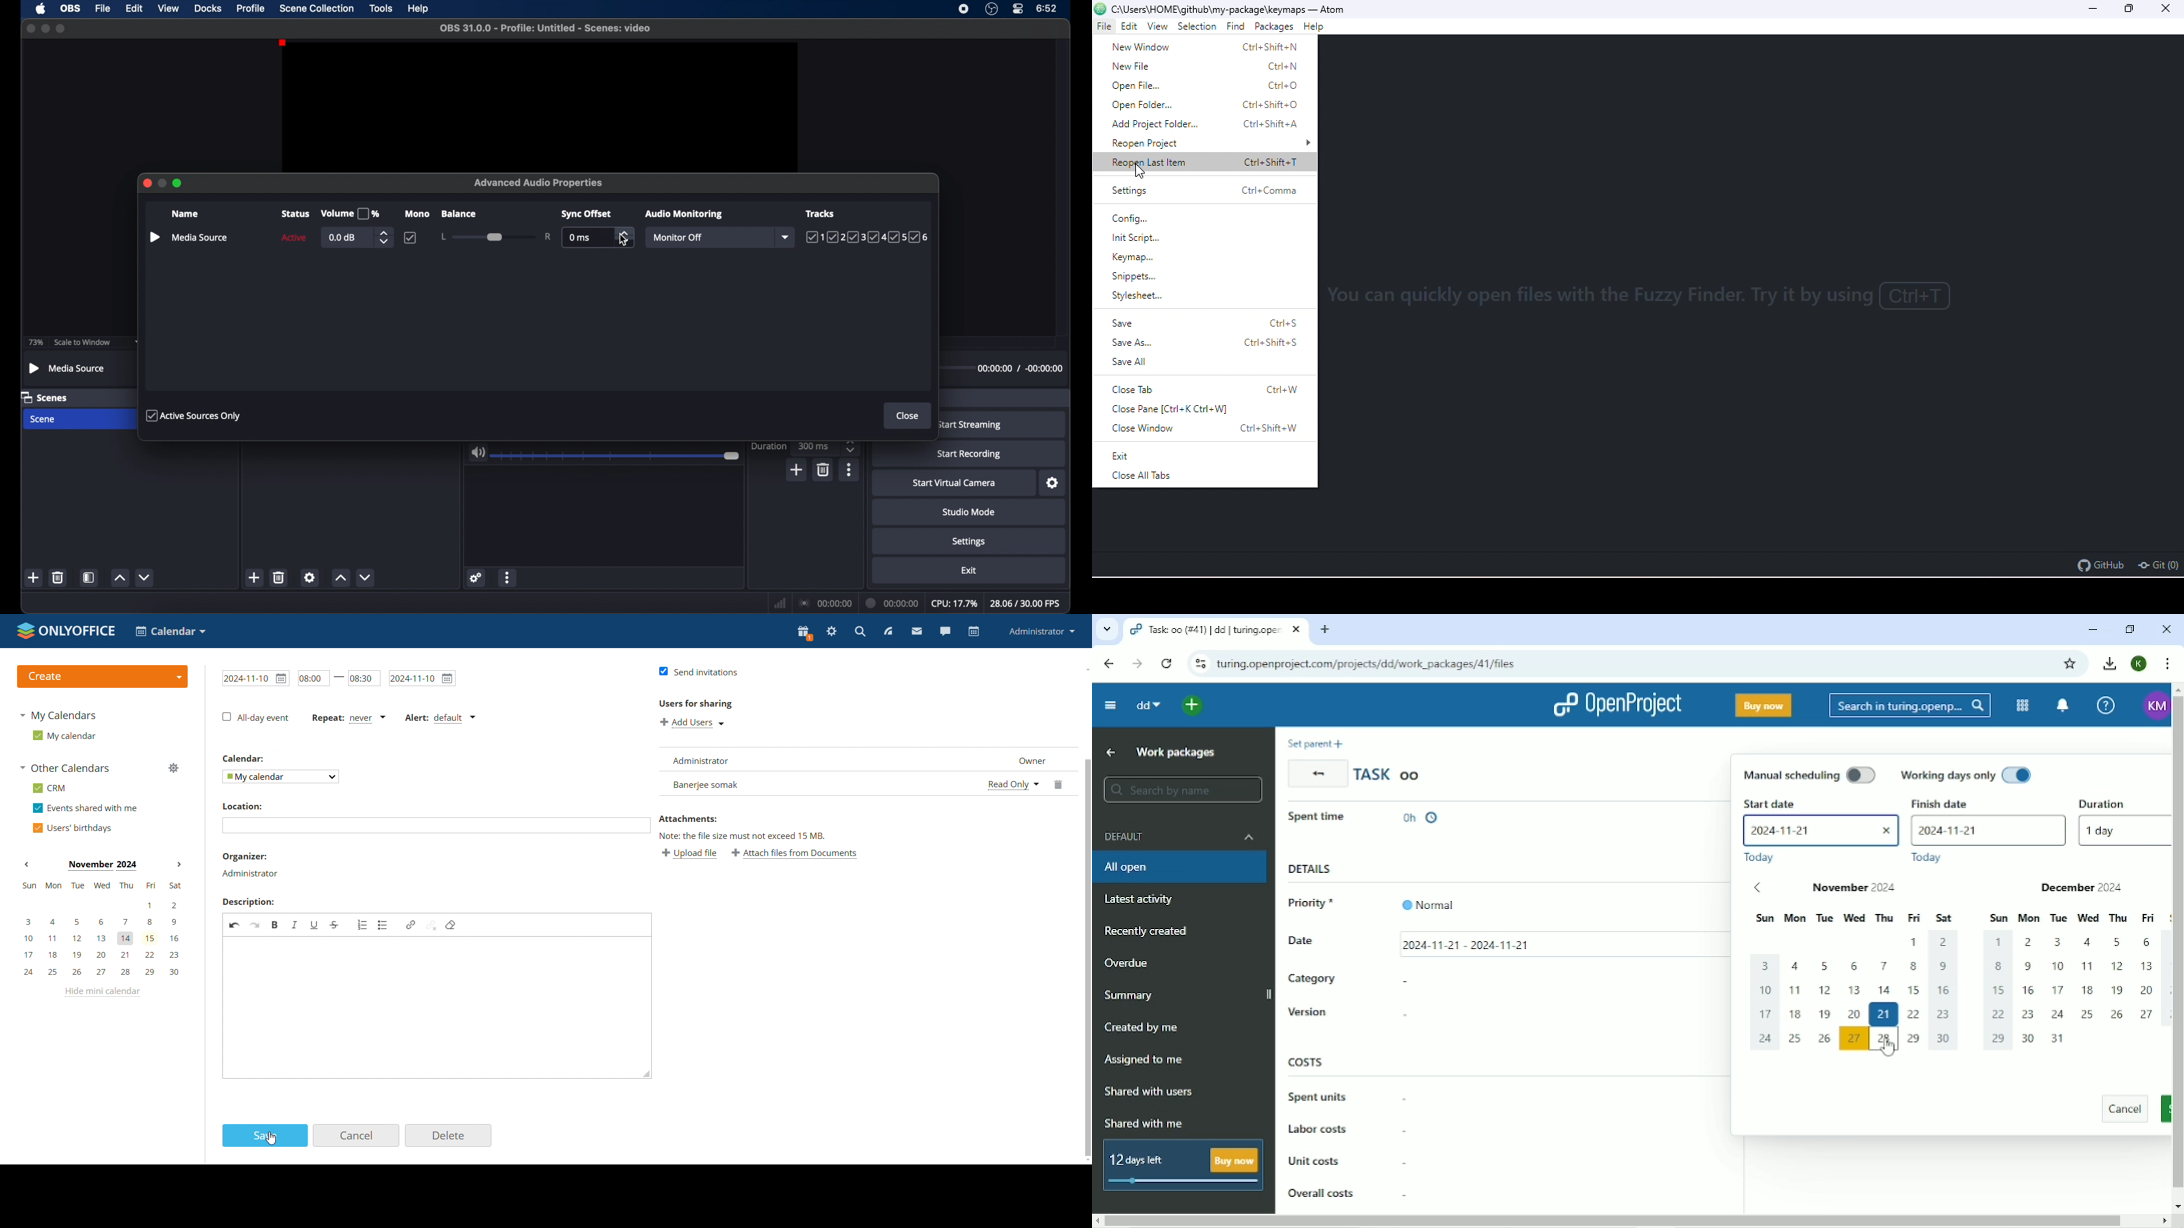  What do you see at coordinates (617, 456) in the screenshot?
I see `slider` at bounding box center [617, 456].